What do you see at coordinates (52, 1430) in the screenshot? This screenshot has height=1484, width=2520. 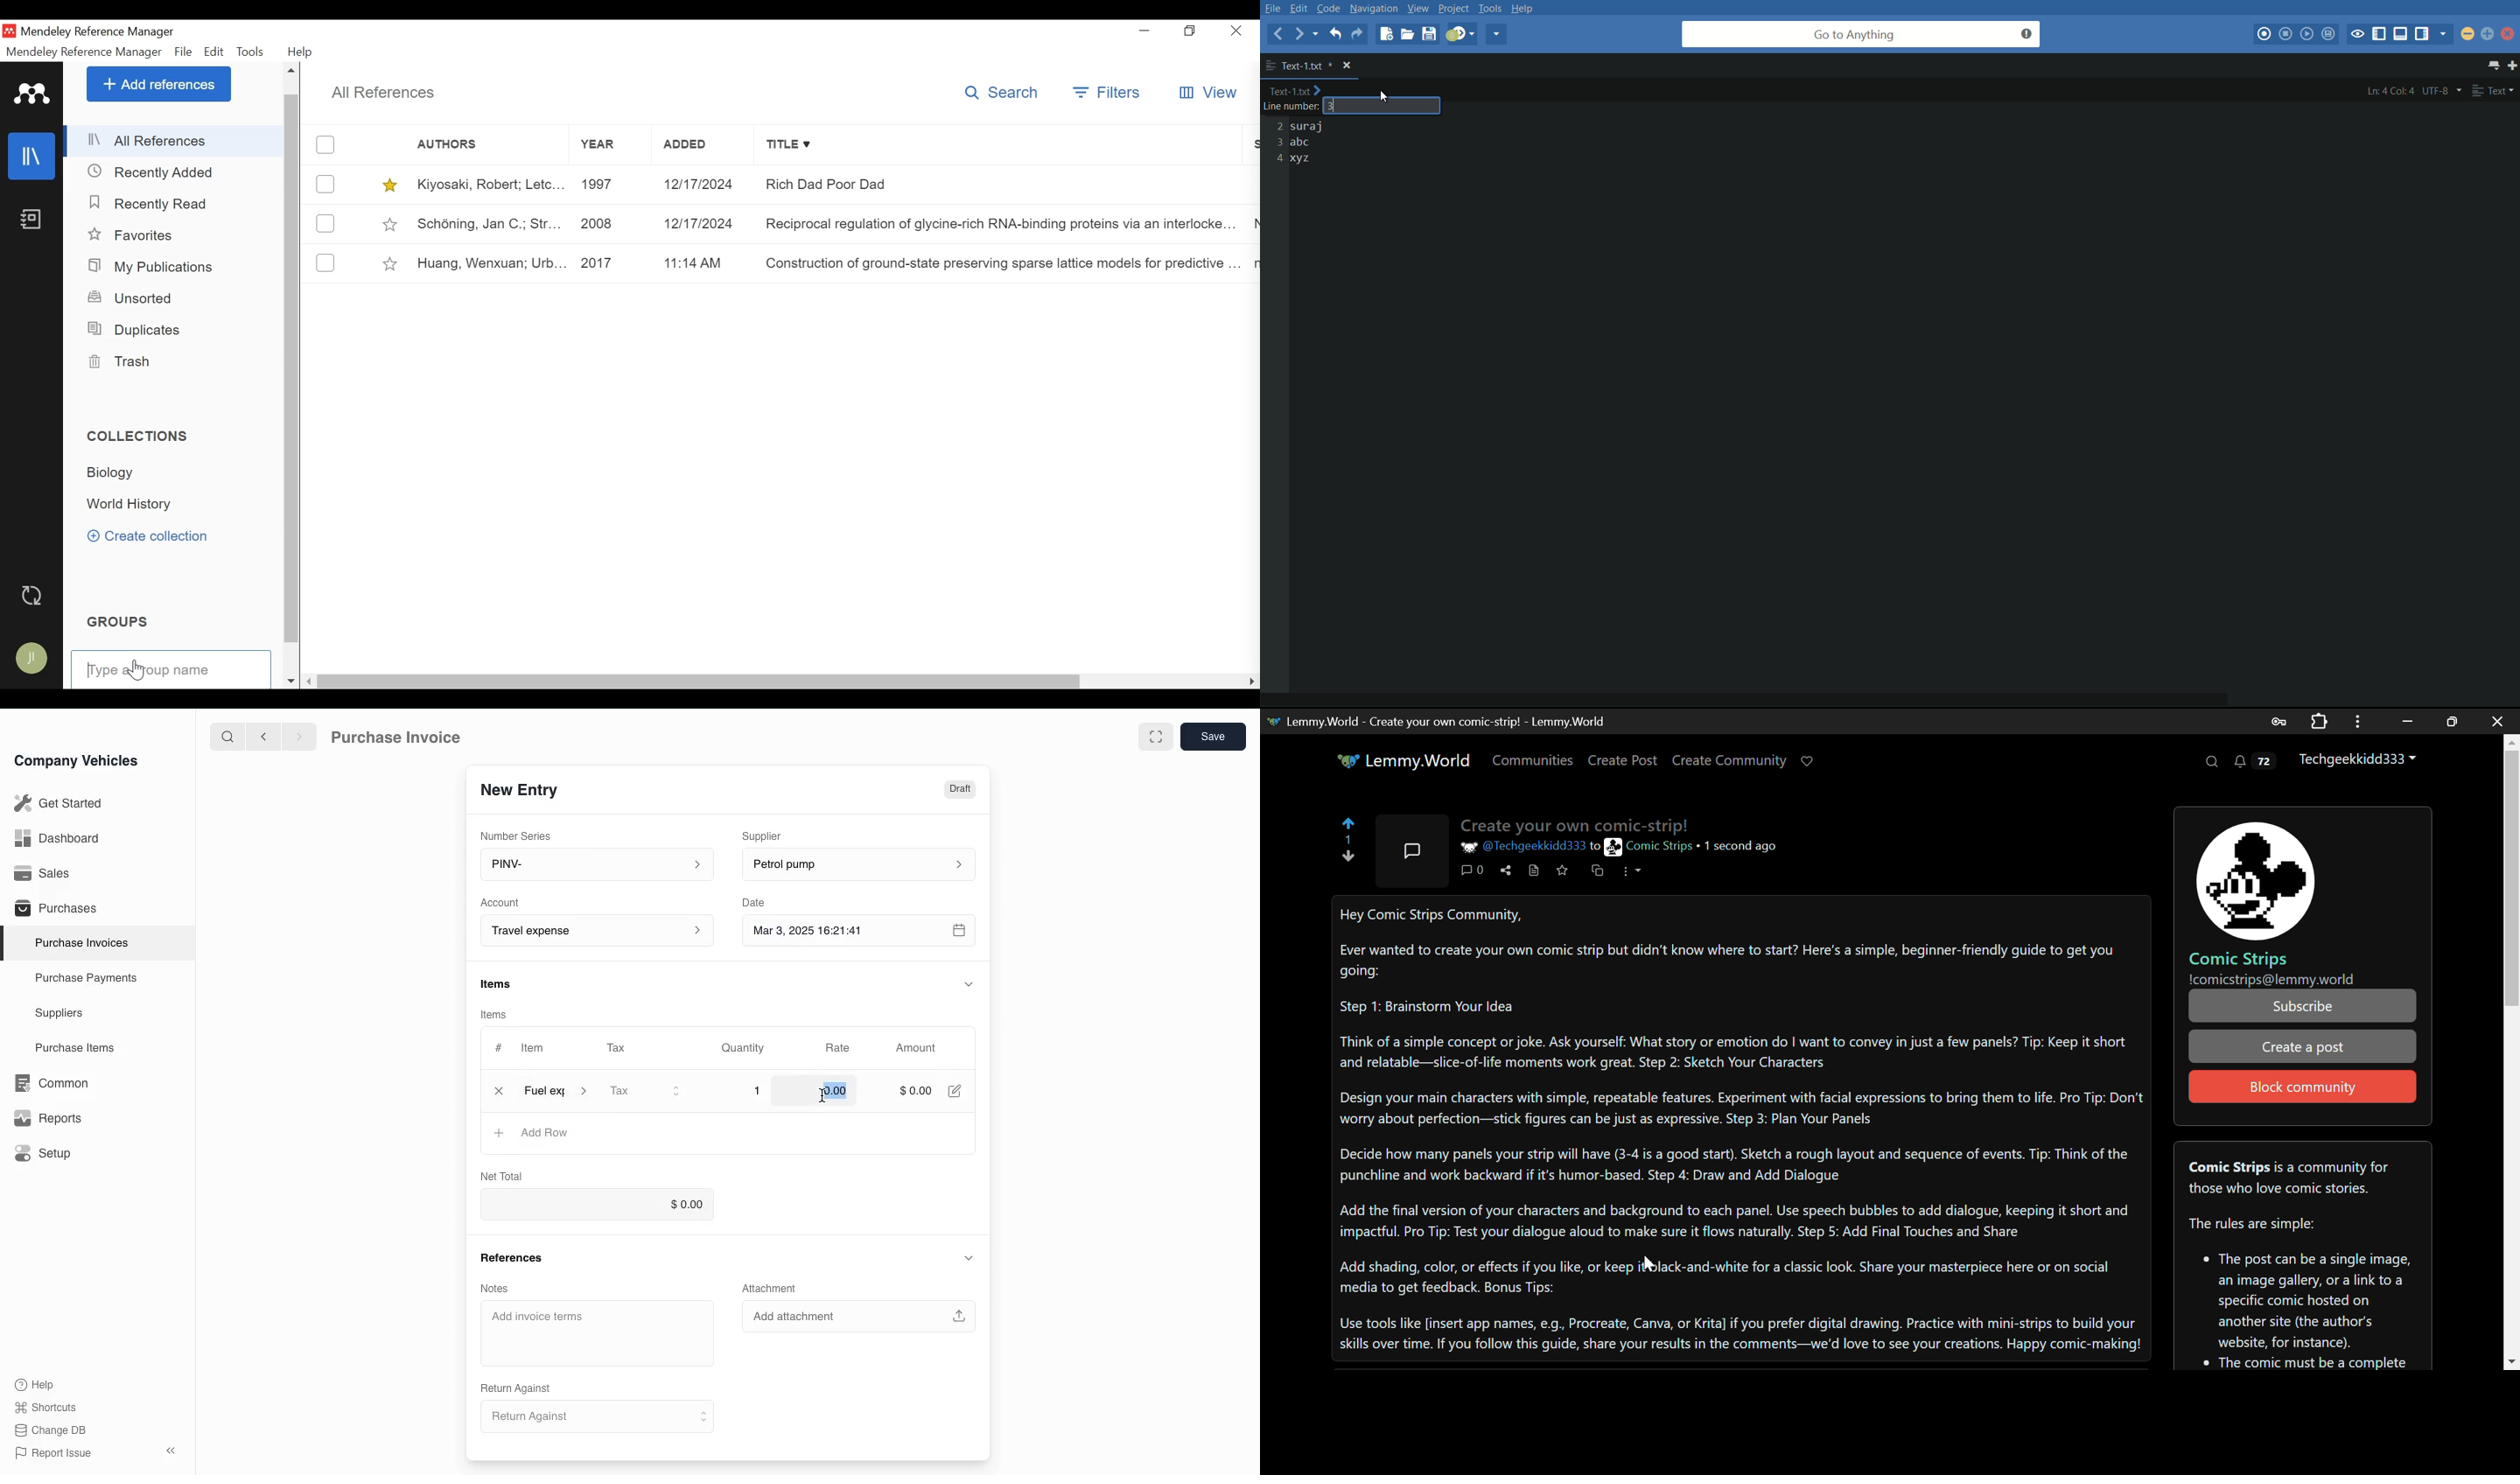 I see `change DB` at bounding box center [52, 1430].